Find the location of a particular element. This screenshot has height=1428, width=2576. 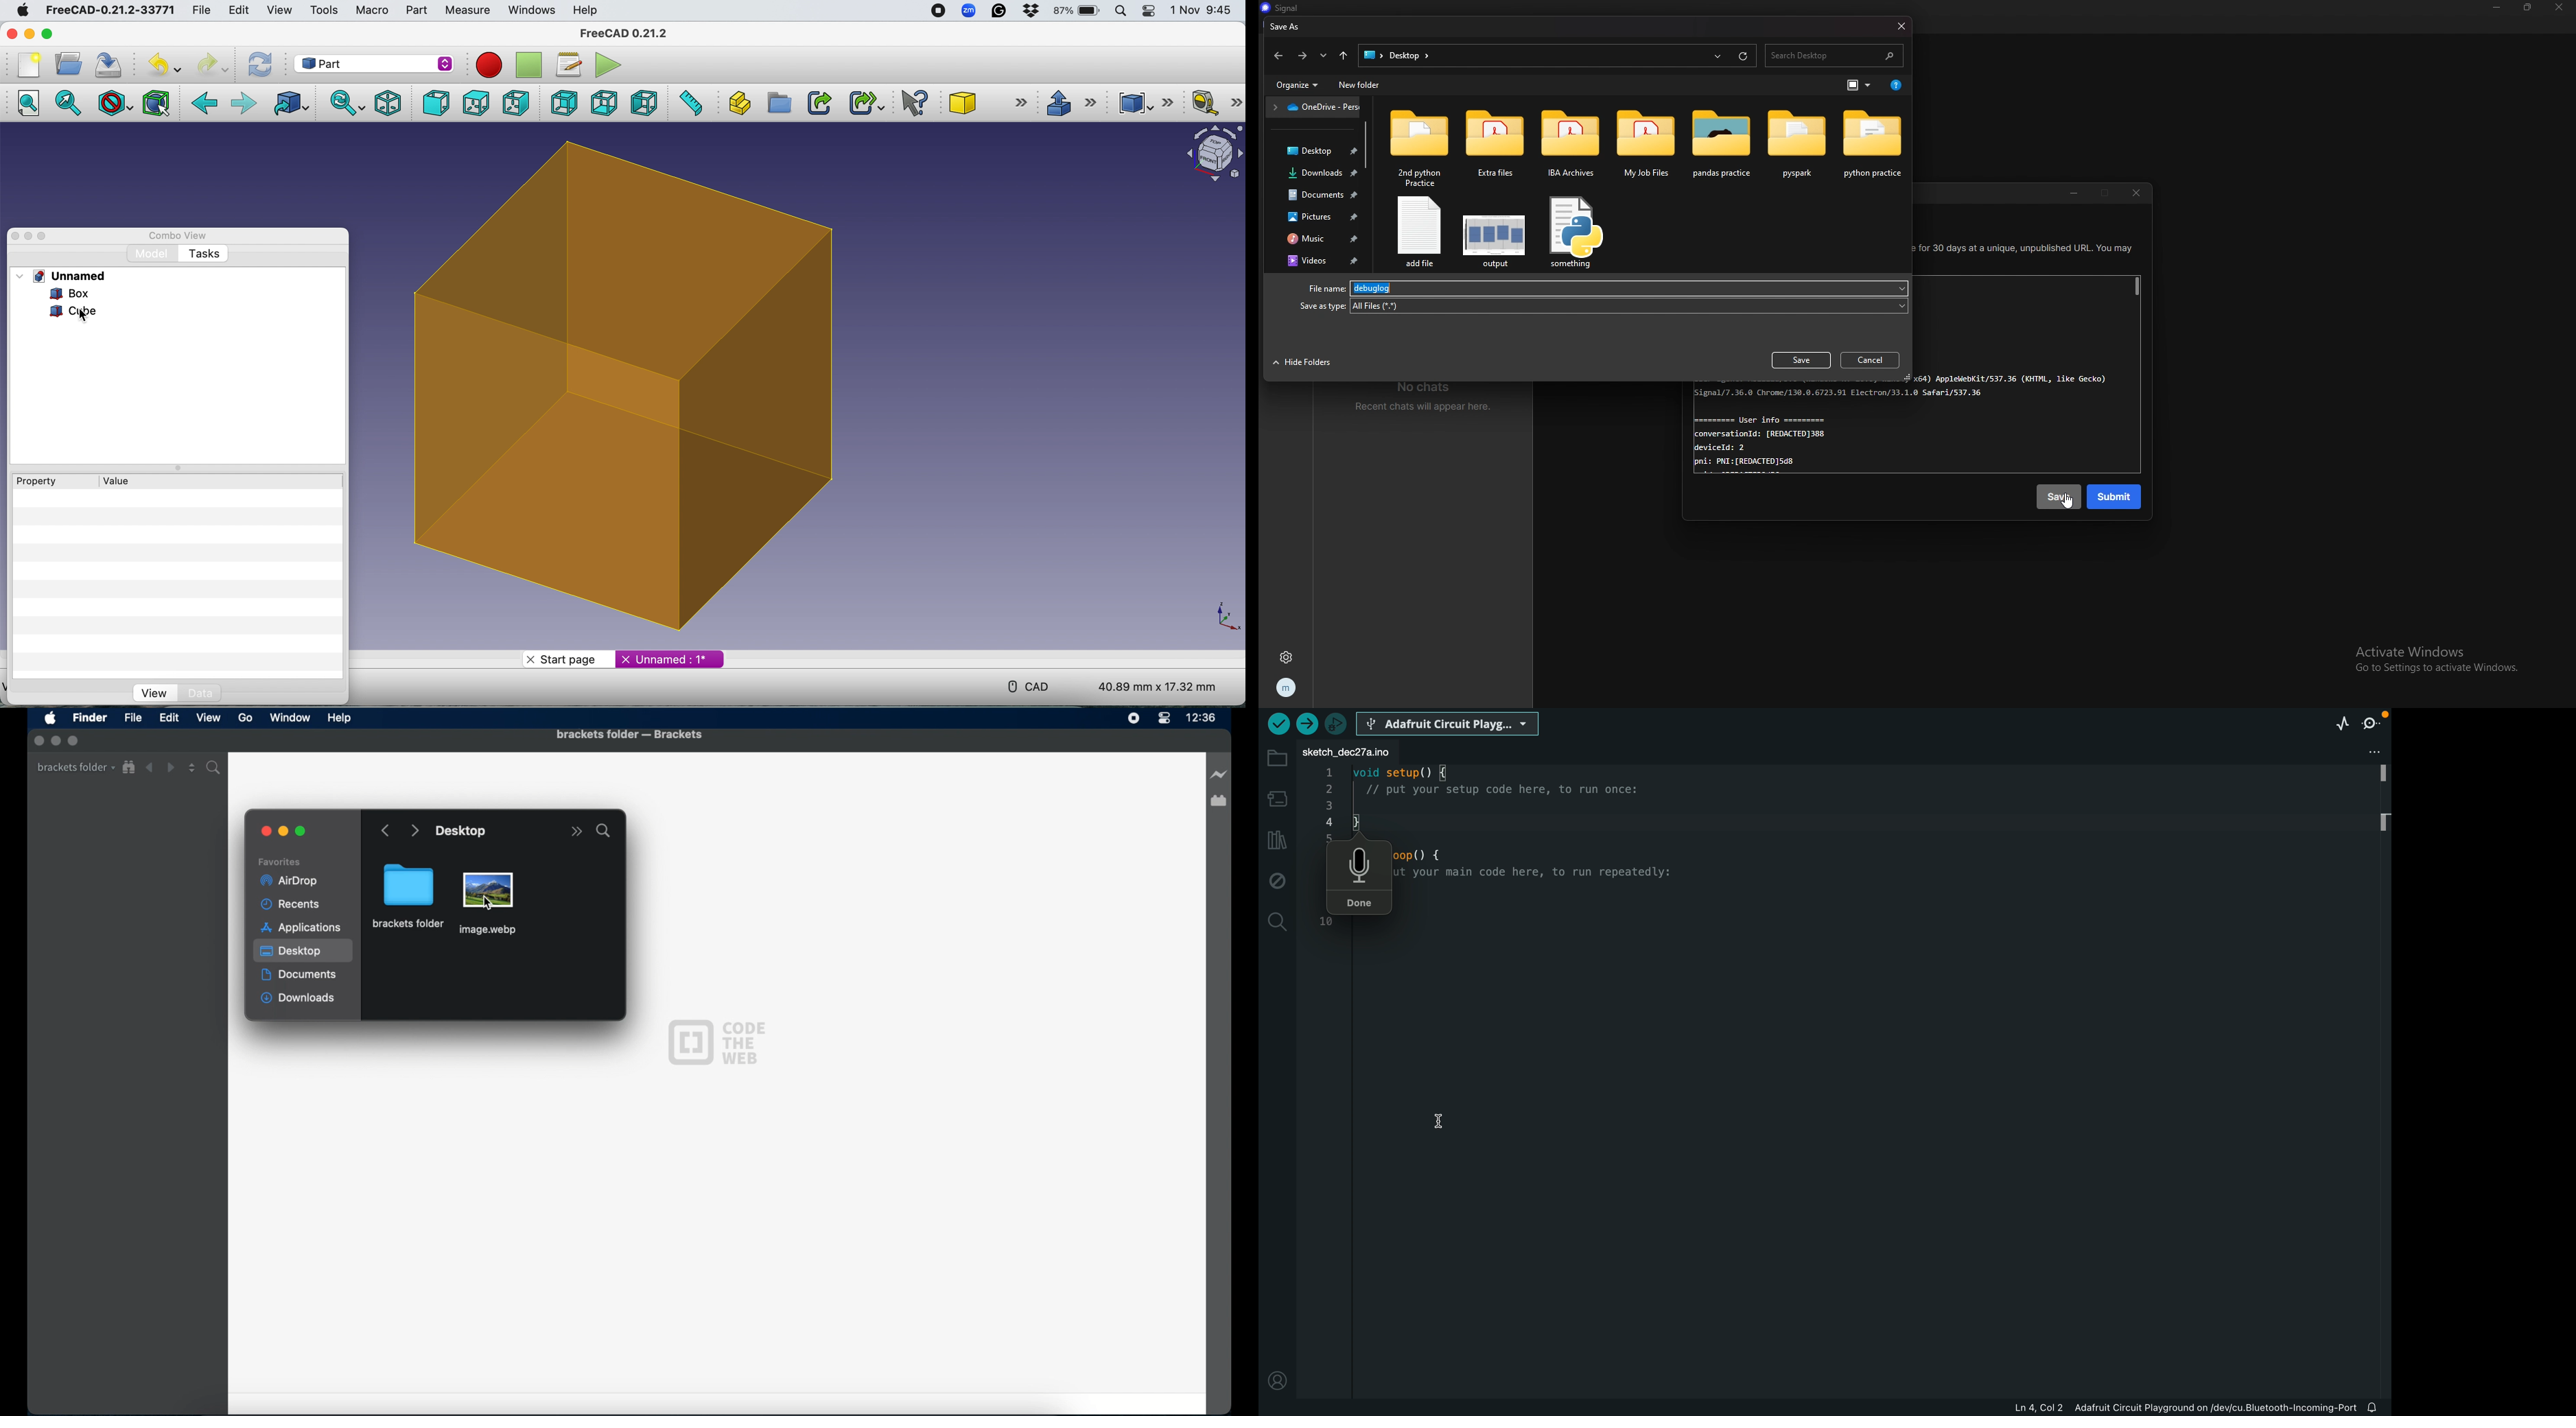

Measure linear is located at coordinates (1216, 105).